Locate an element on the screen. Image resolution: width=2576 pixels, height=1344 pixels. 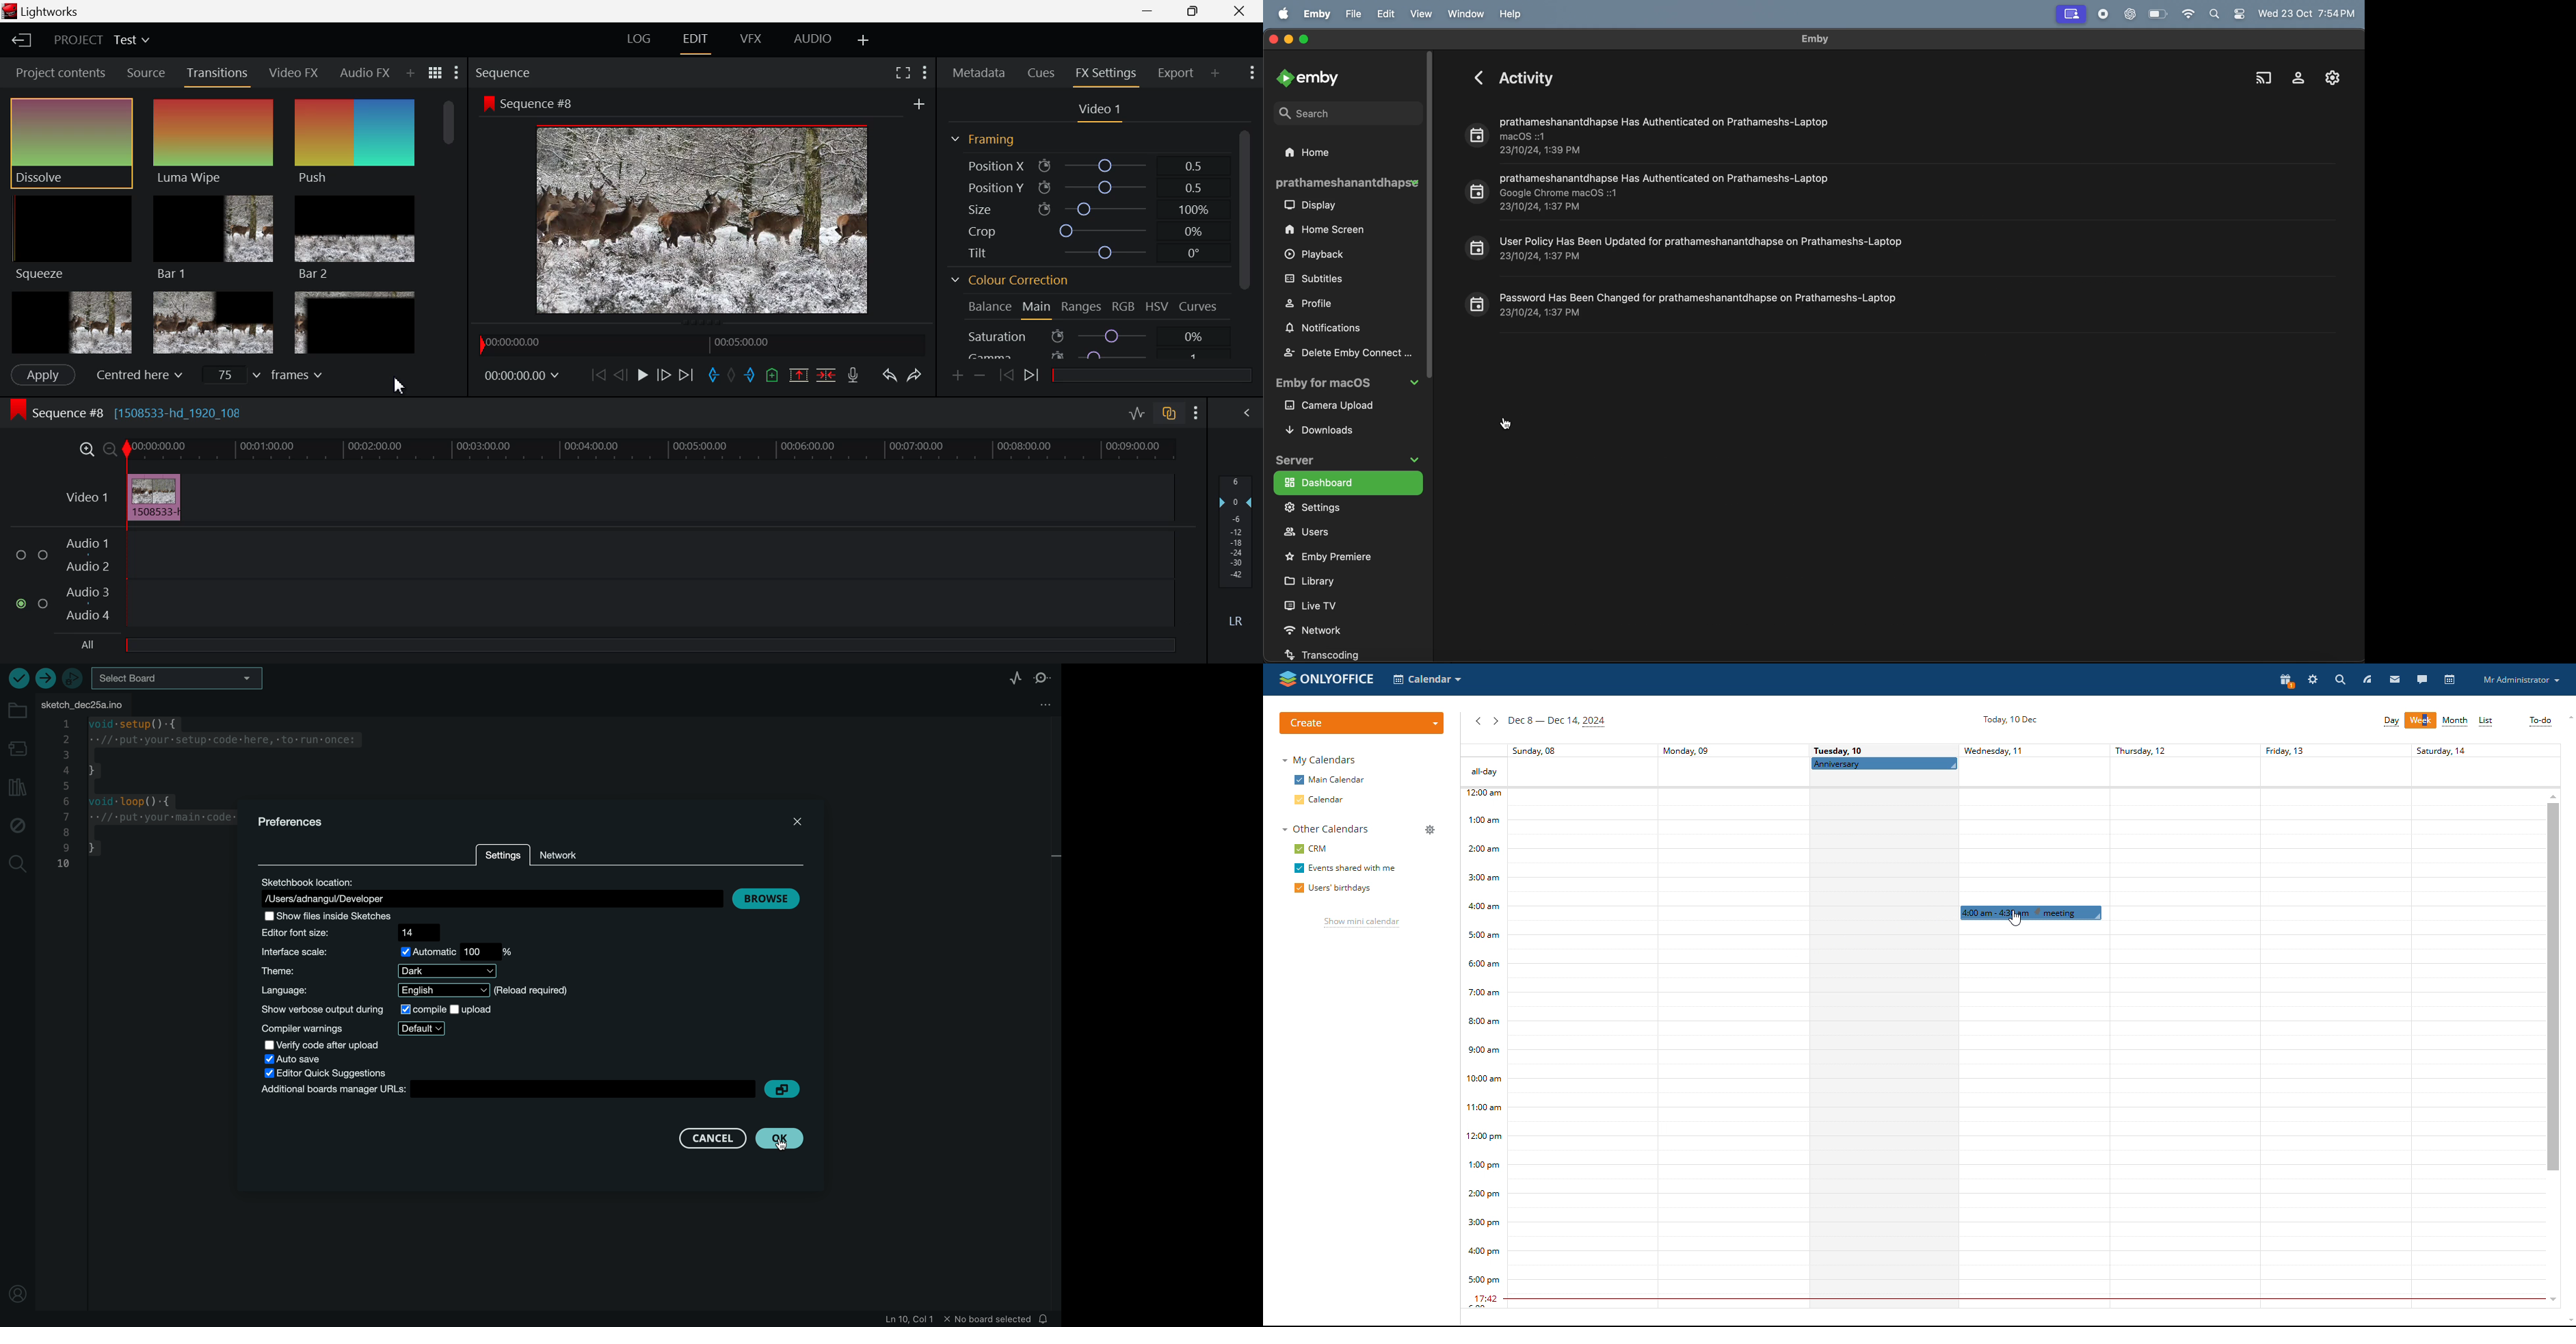
select application is located at coordinates (1429, 680).